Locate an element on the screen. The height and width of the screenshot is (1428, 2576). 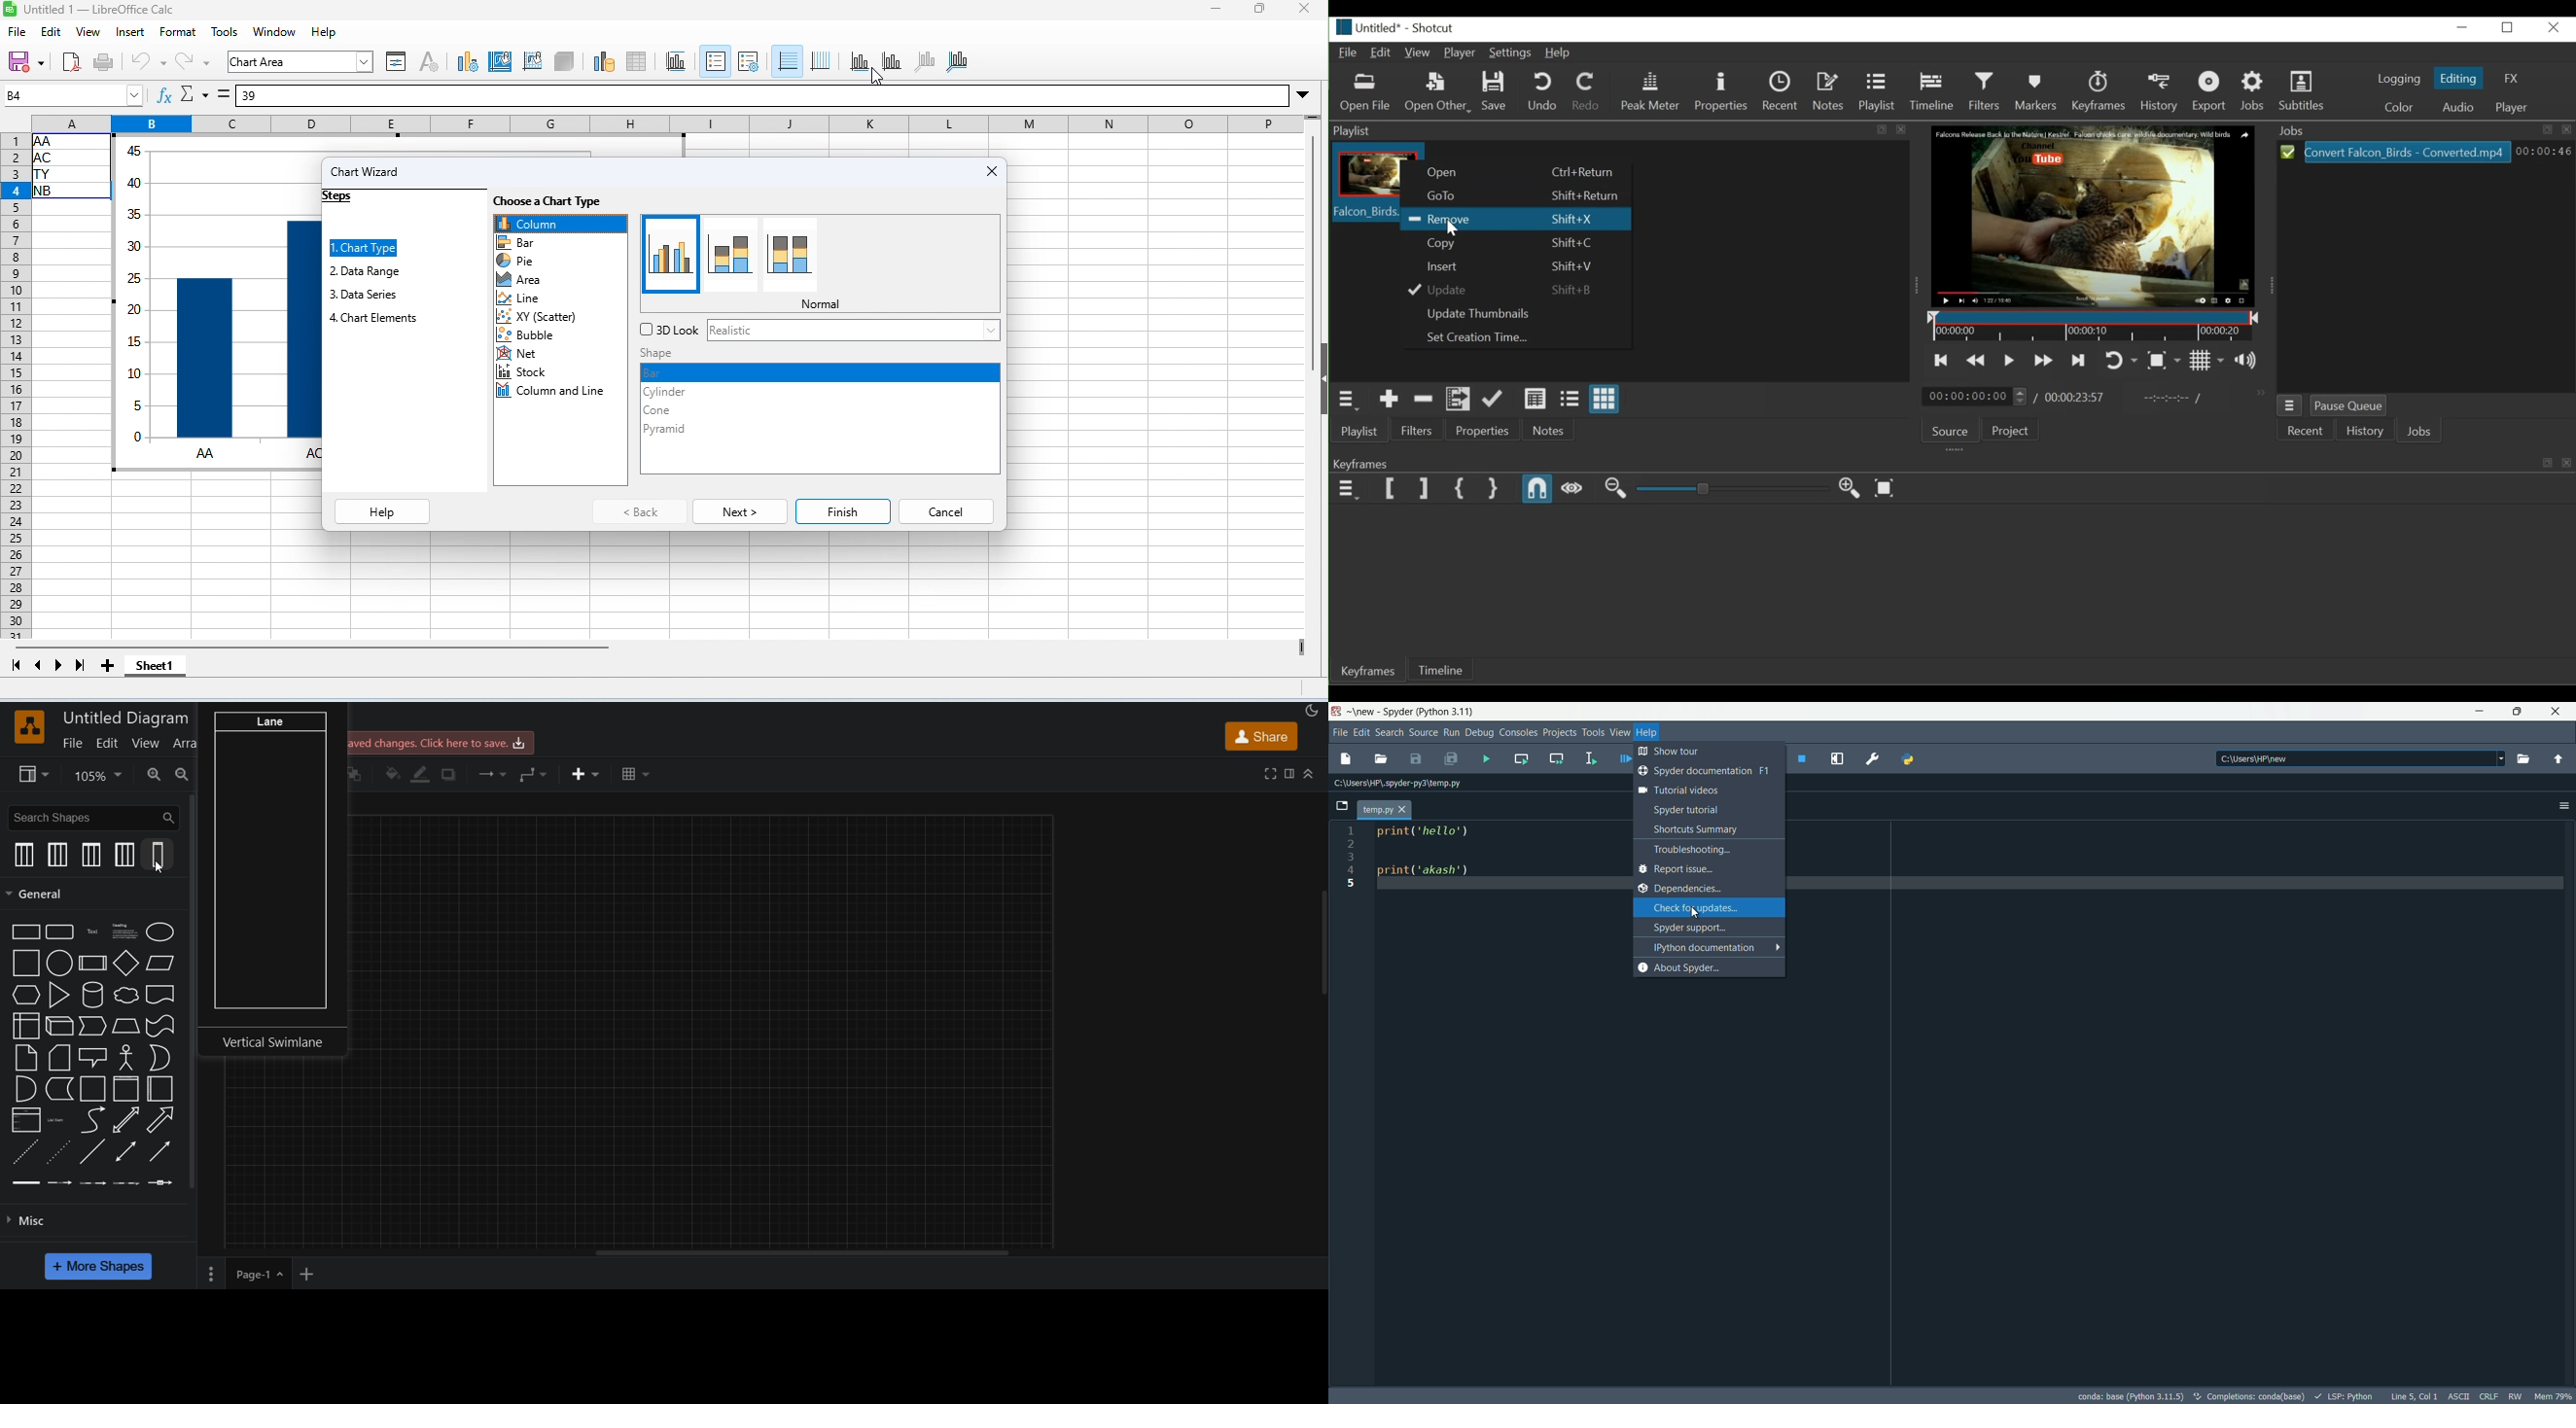
format selection is located at coordinates (397, 62).